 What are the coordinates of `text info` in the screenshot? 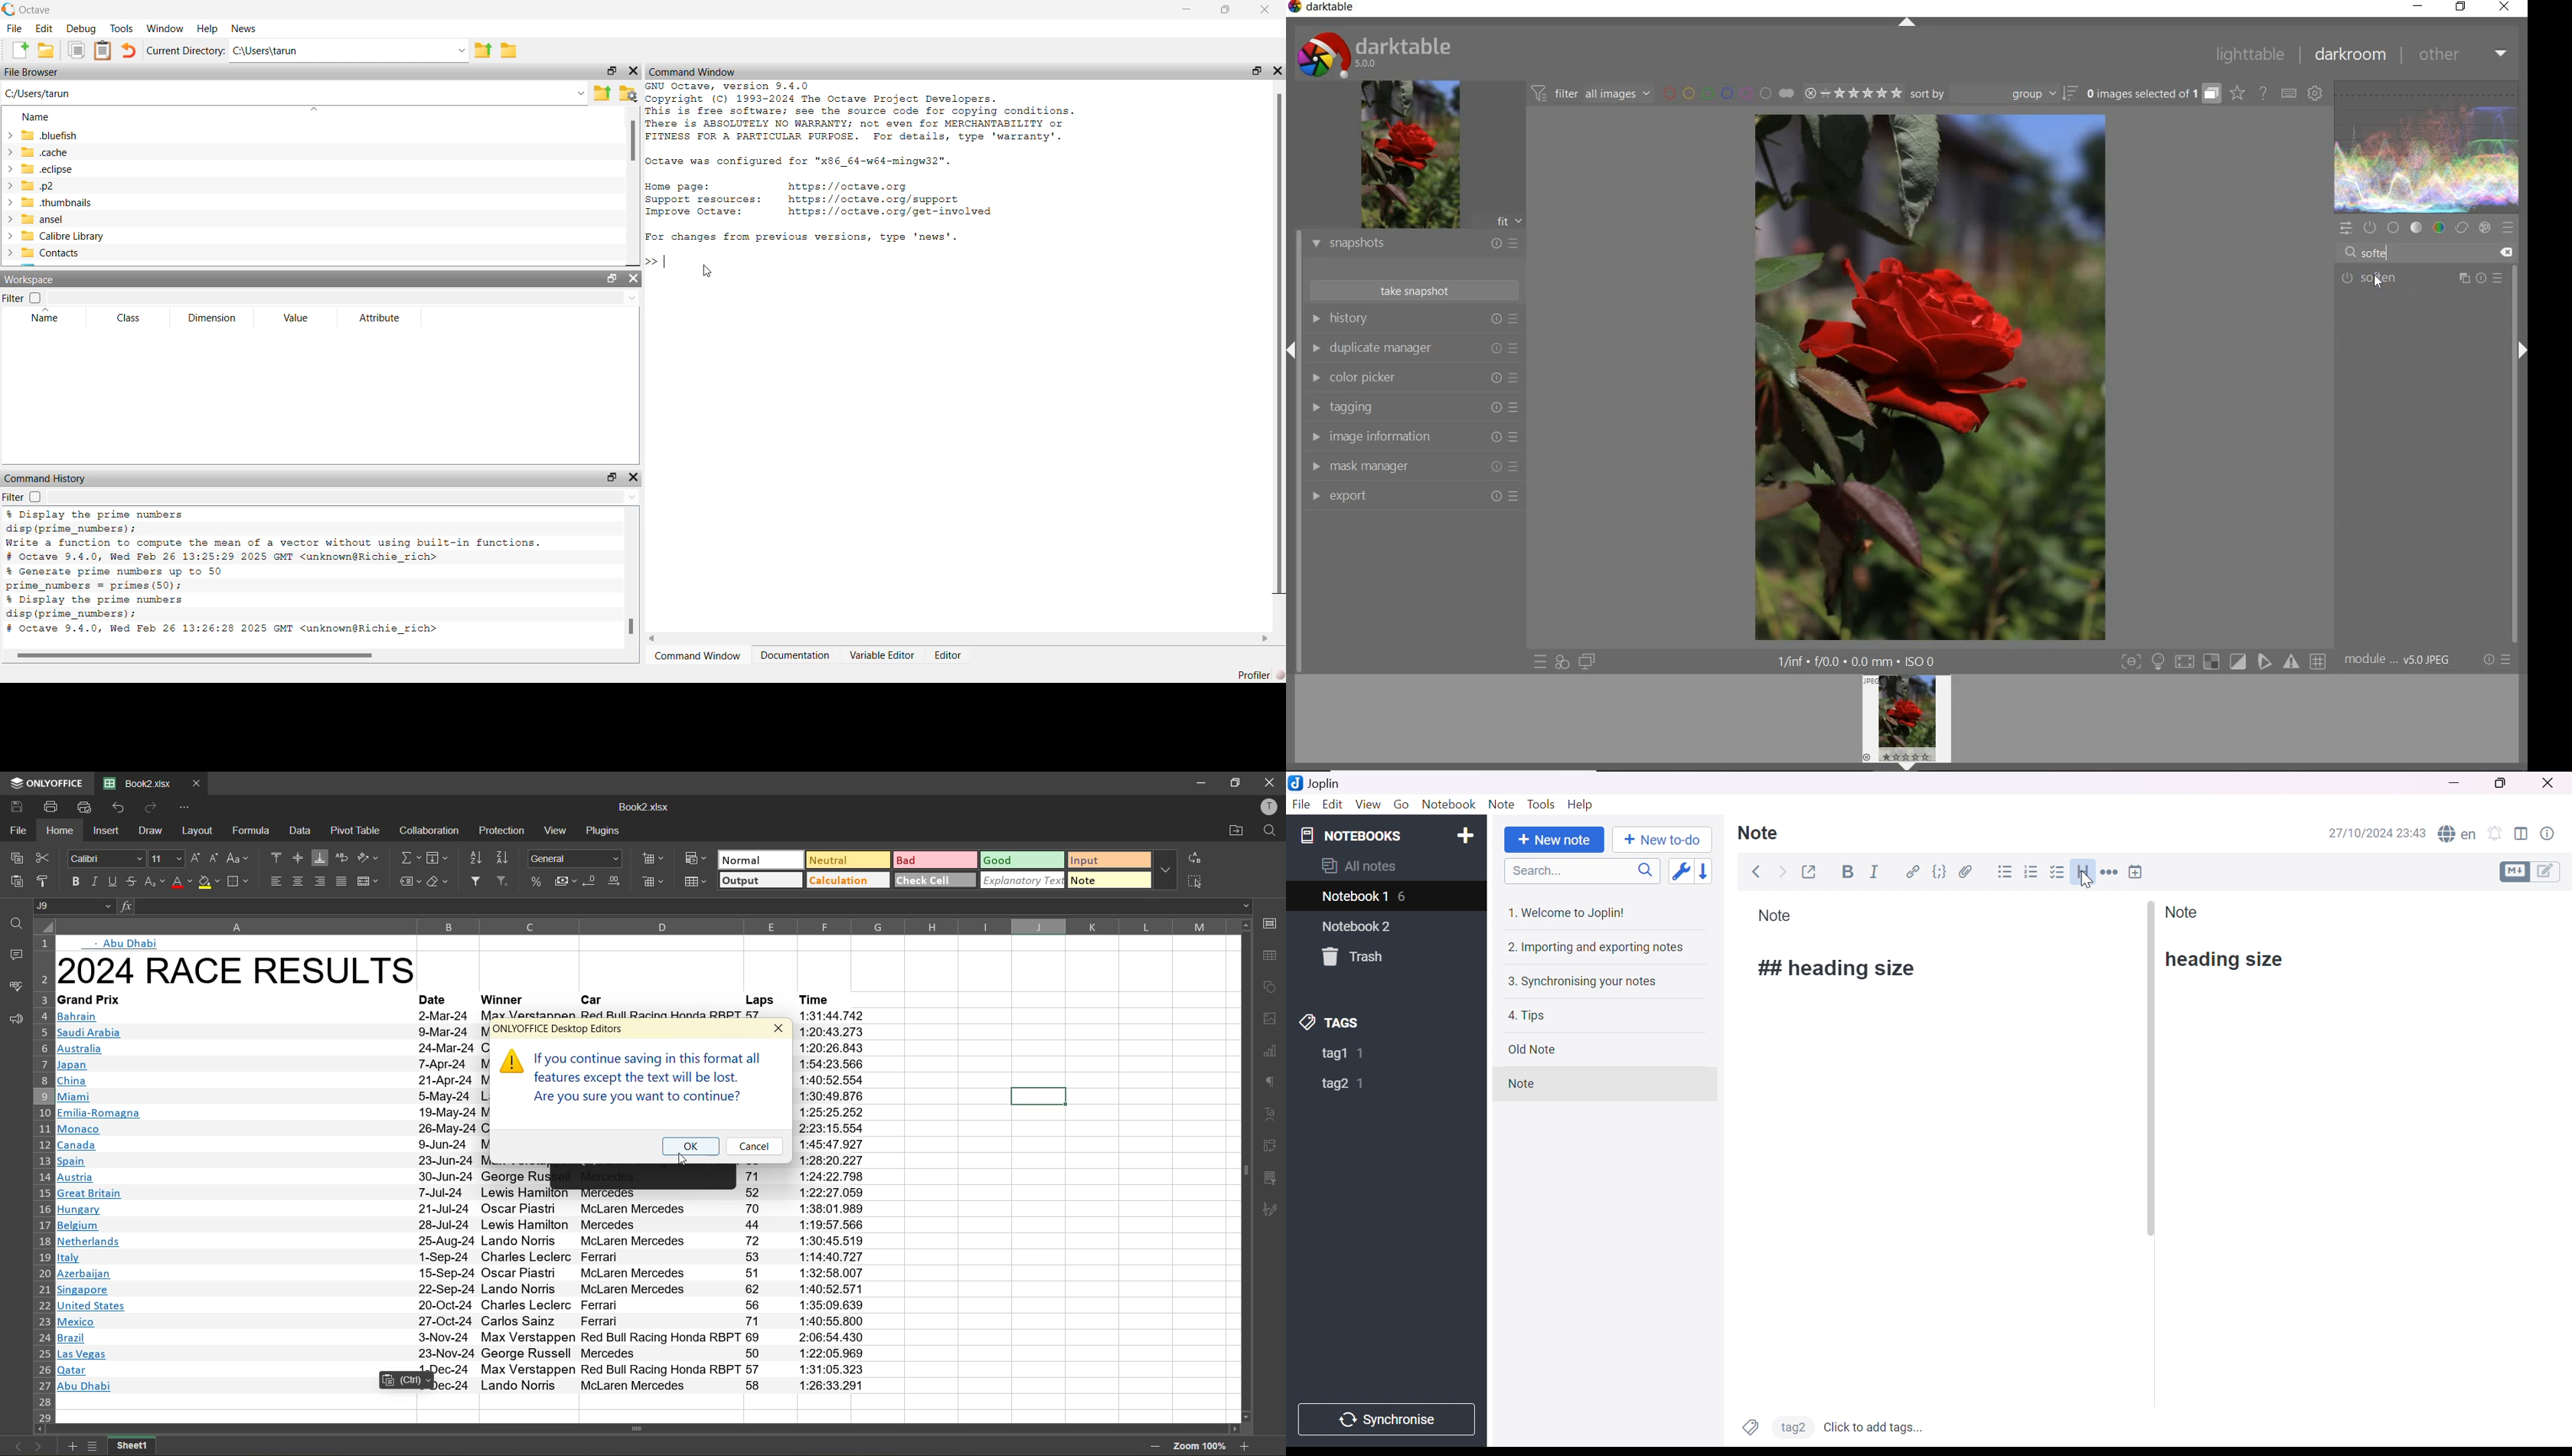 It's located at (461, 1210).